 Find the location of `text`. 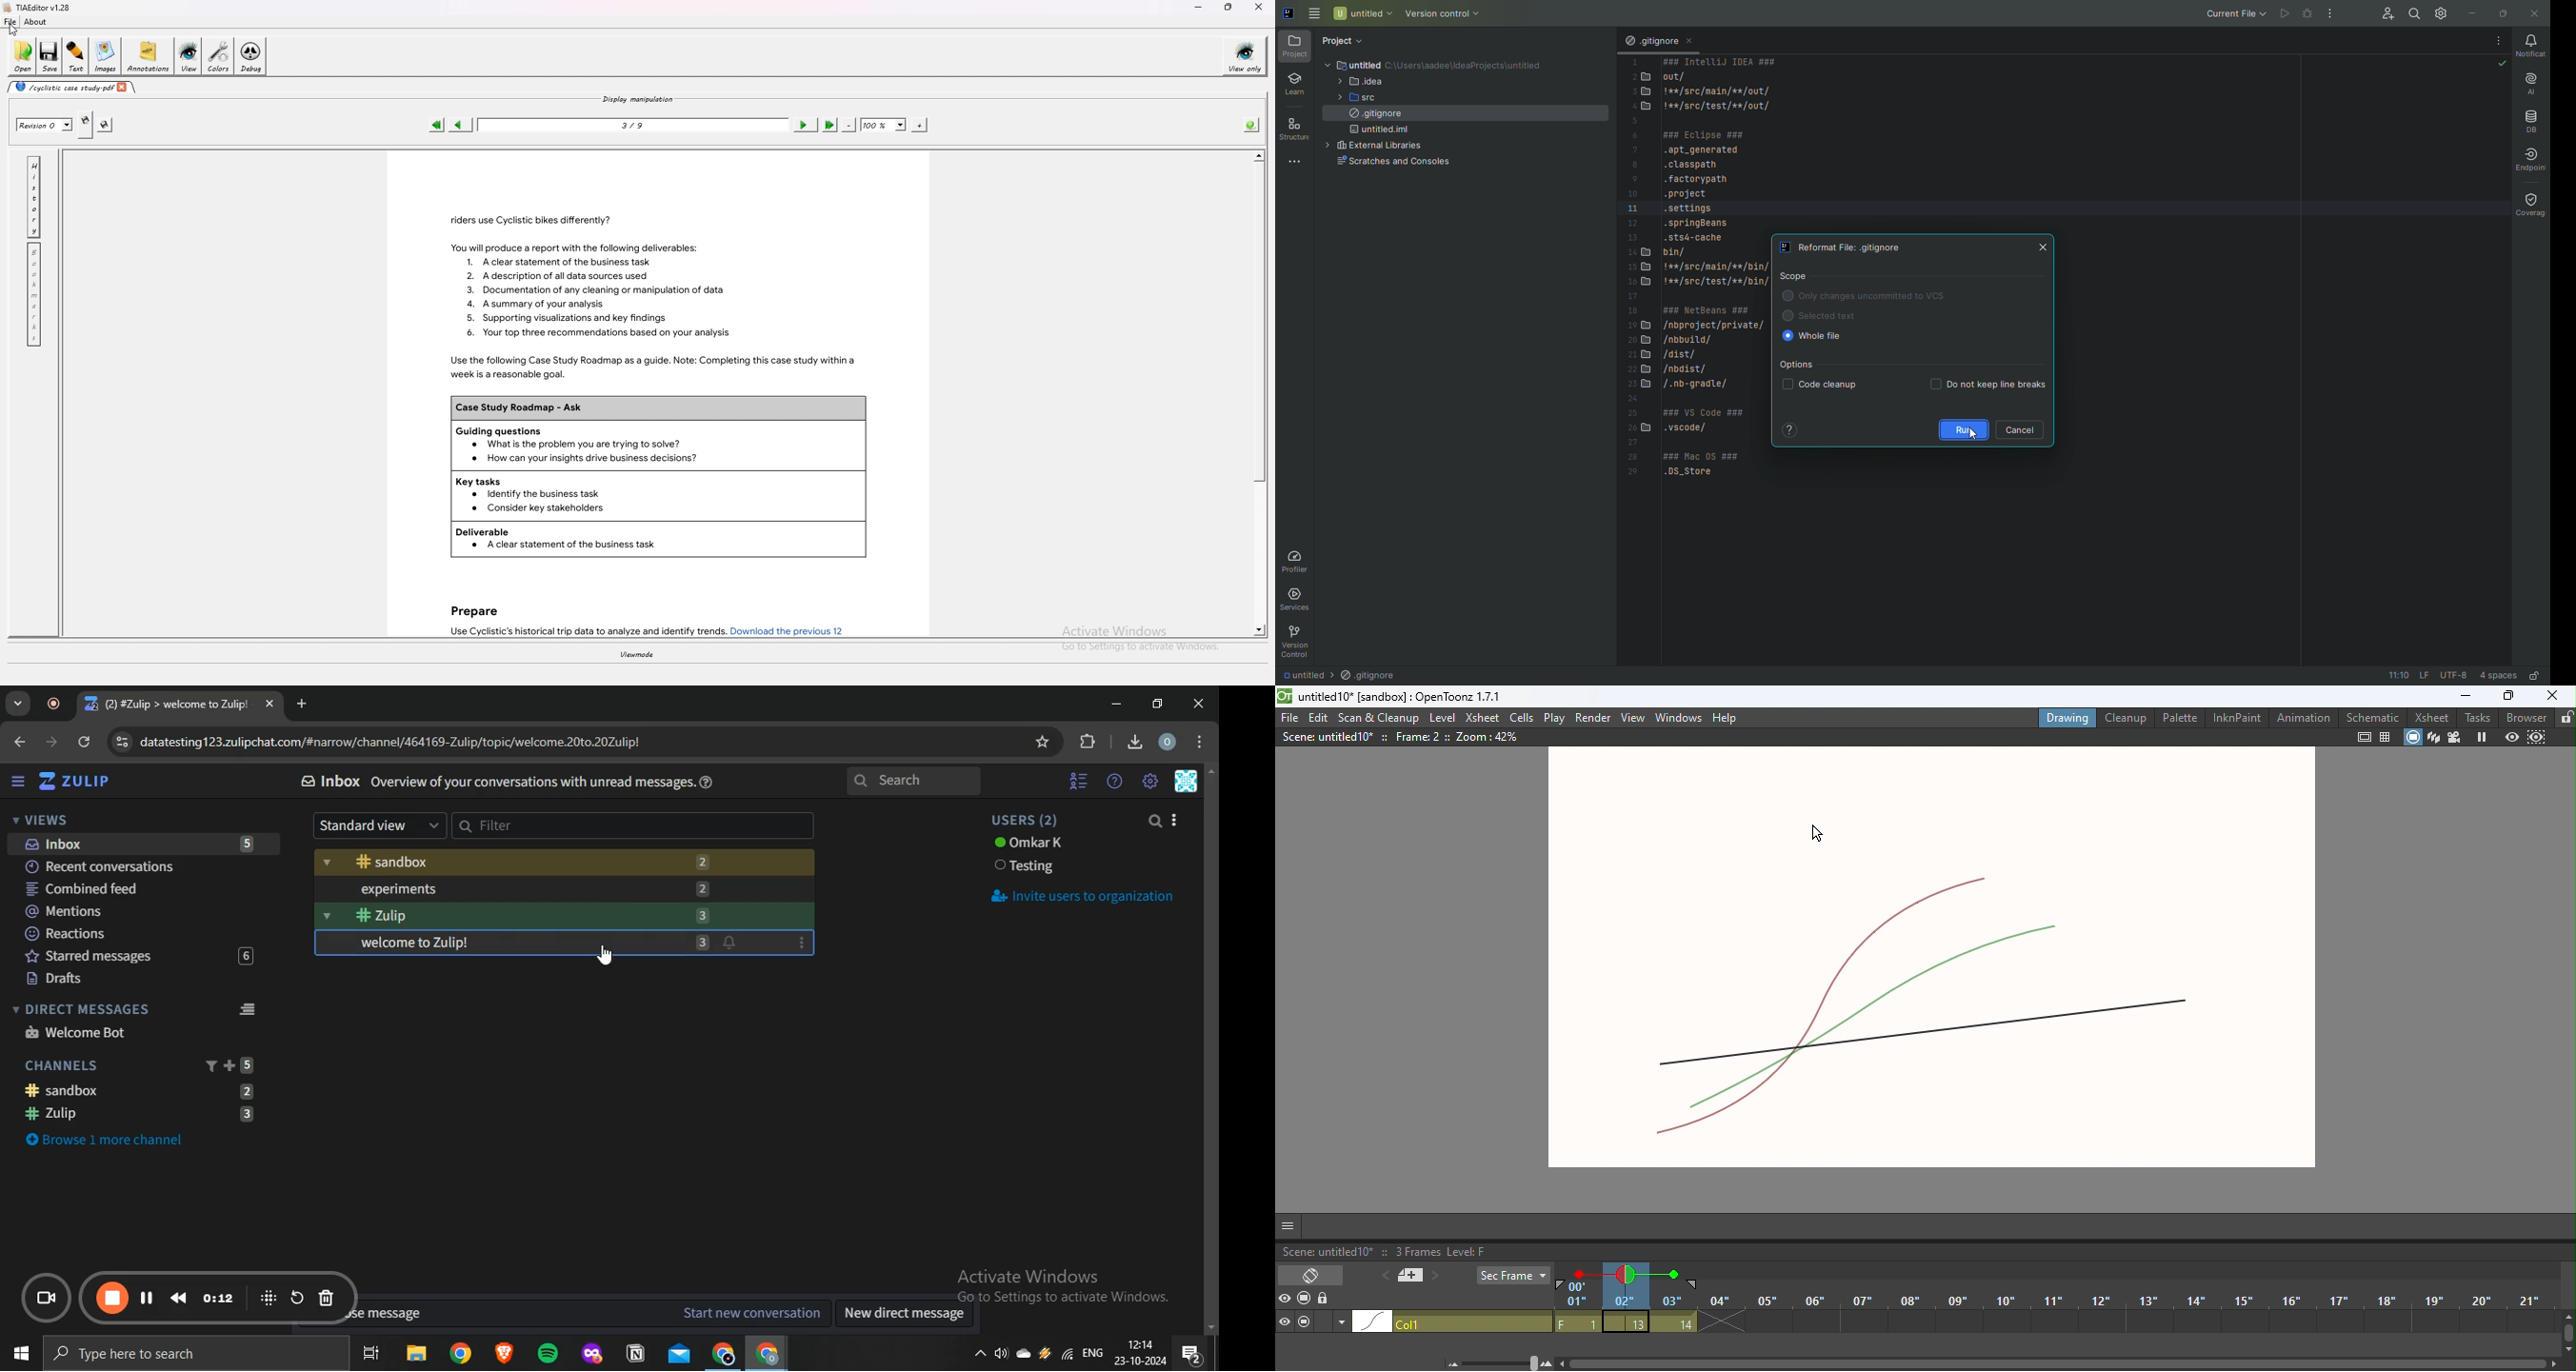

text is located at coordinates (1029, 844).